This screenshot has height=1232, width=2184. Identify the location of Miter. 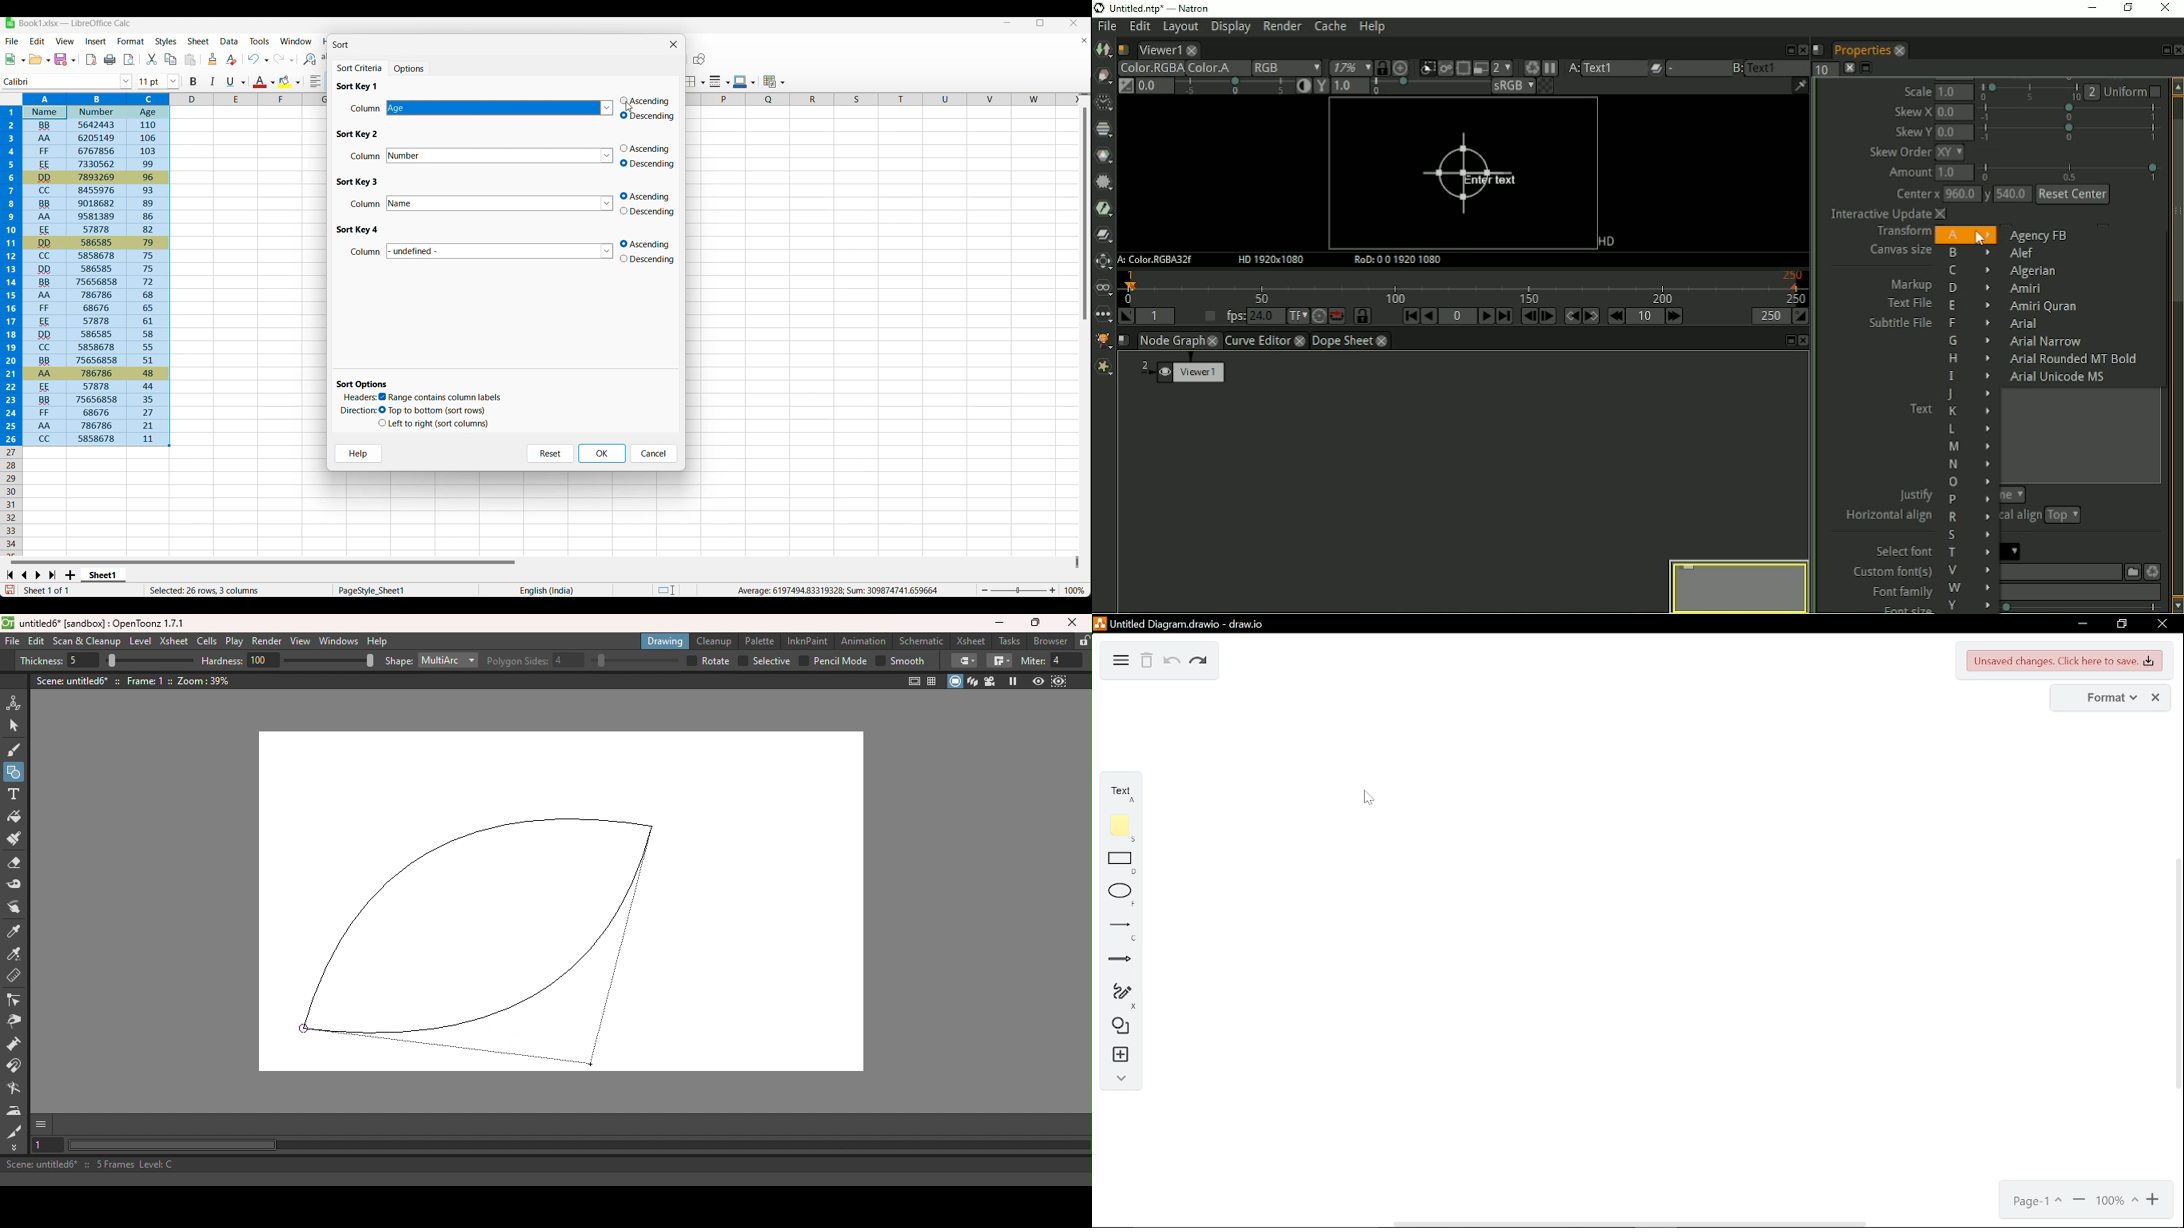
(1052, 661).